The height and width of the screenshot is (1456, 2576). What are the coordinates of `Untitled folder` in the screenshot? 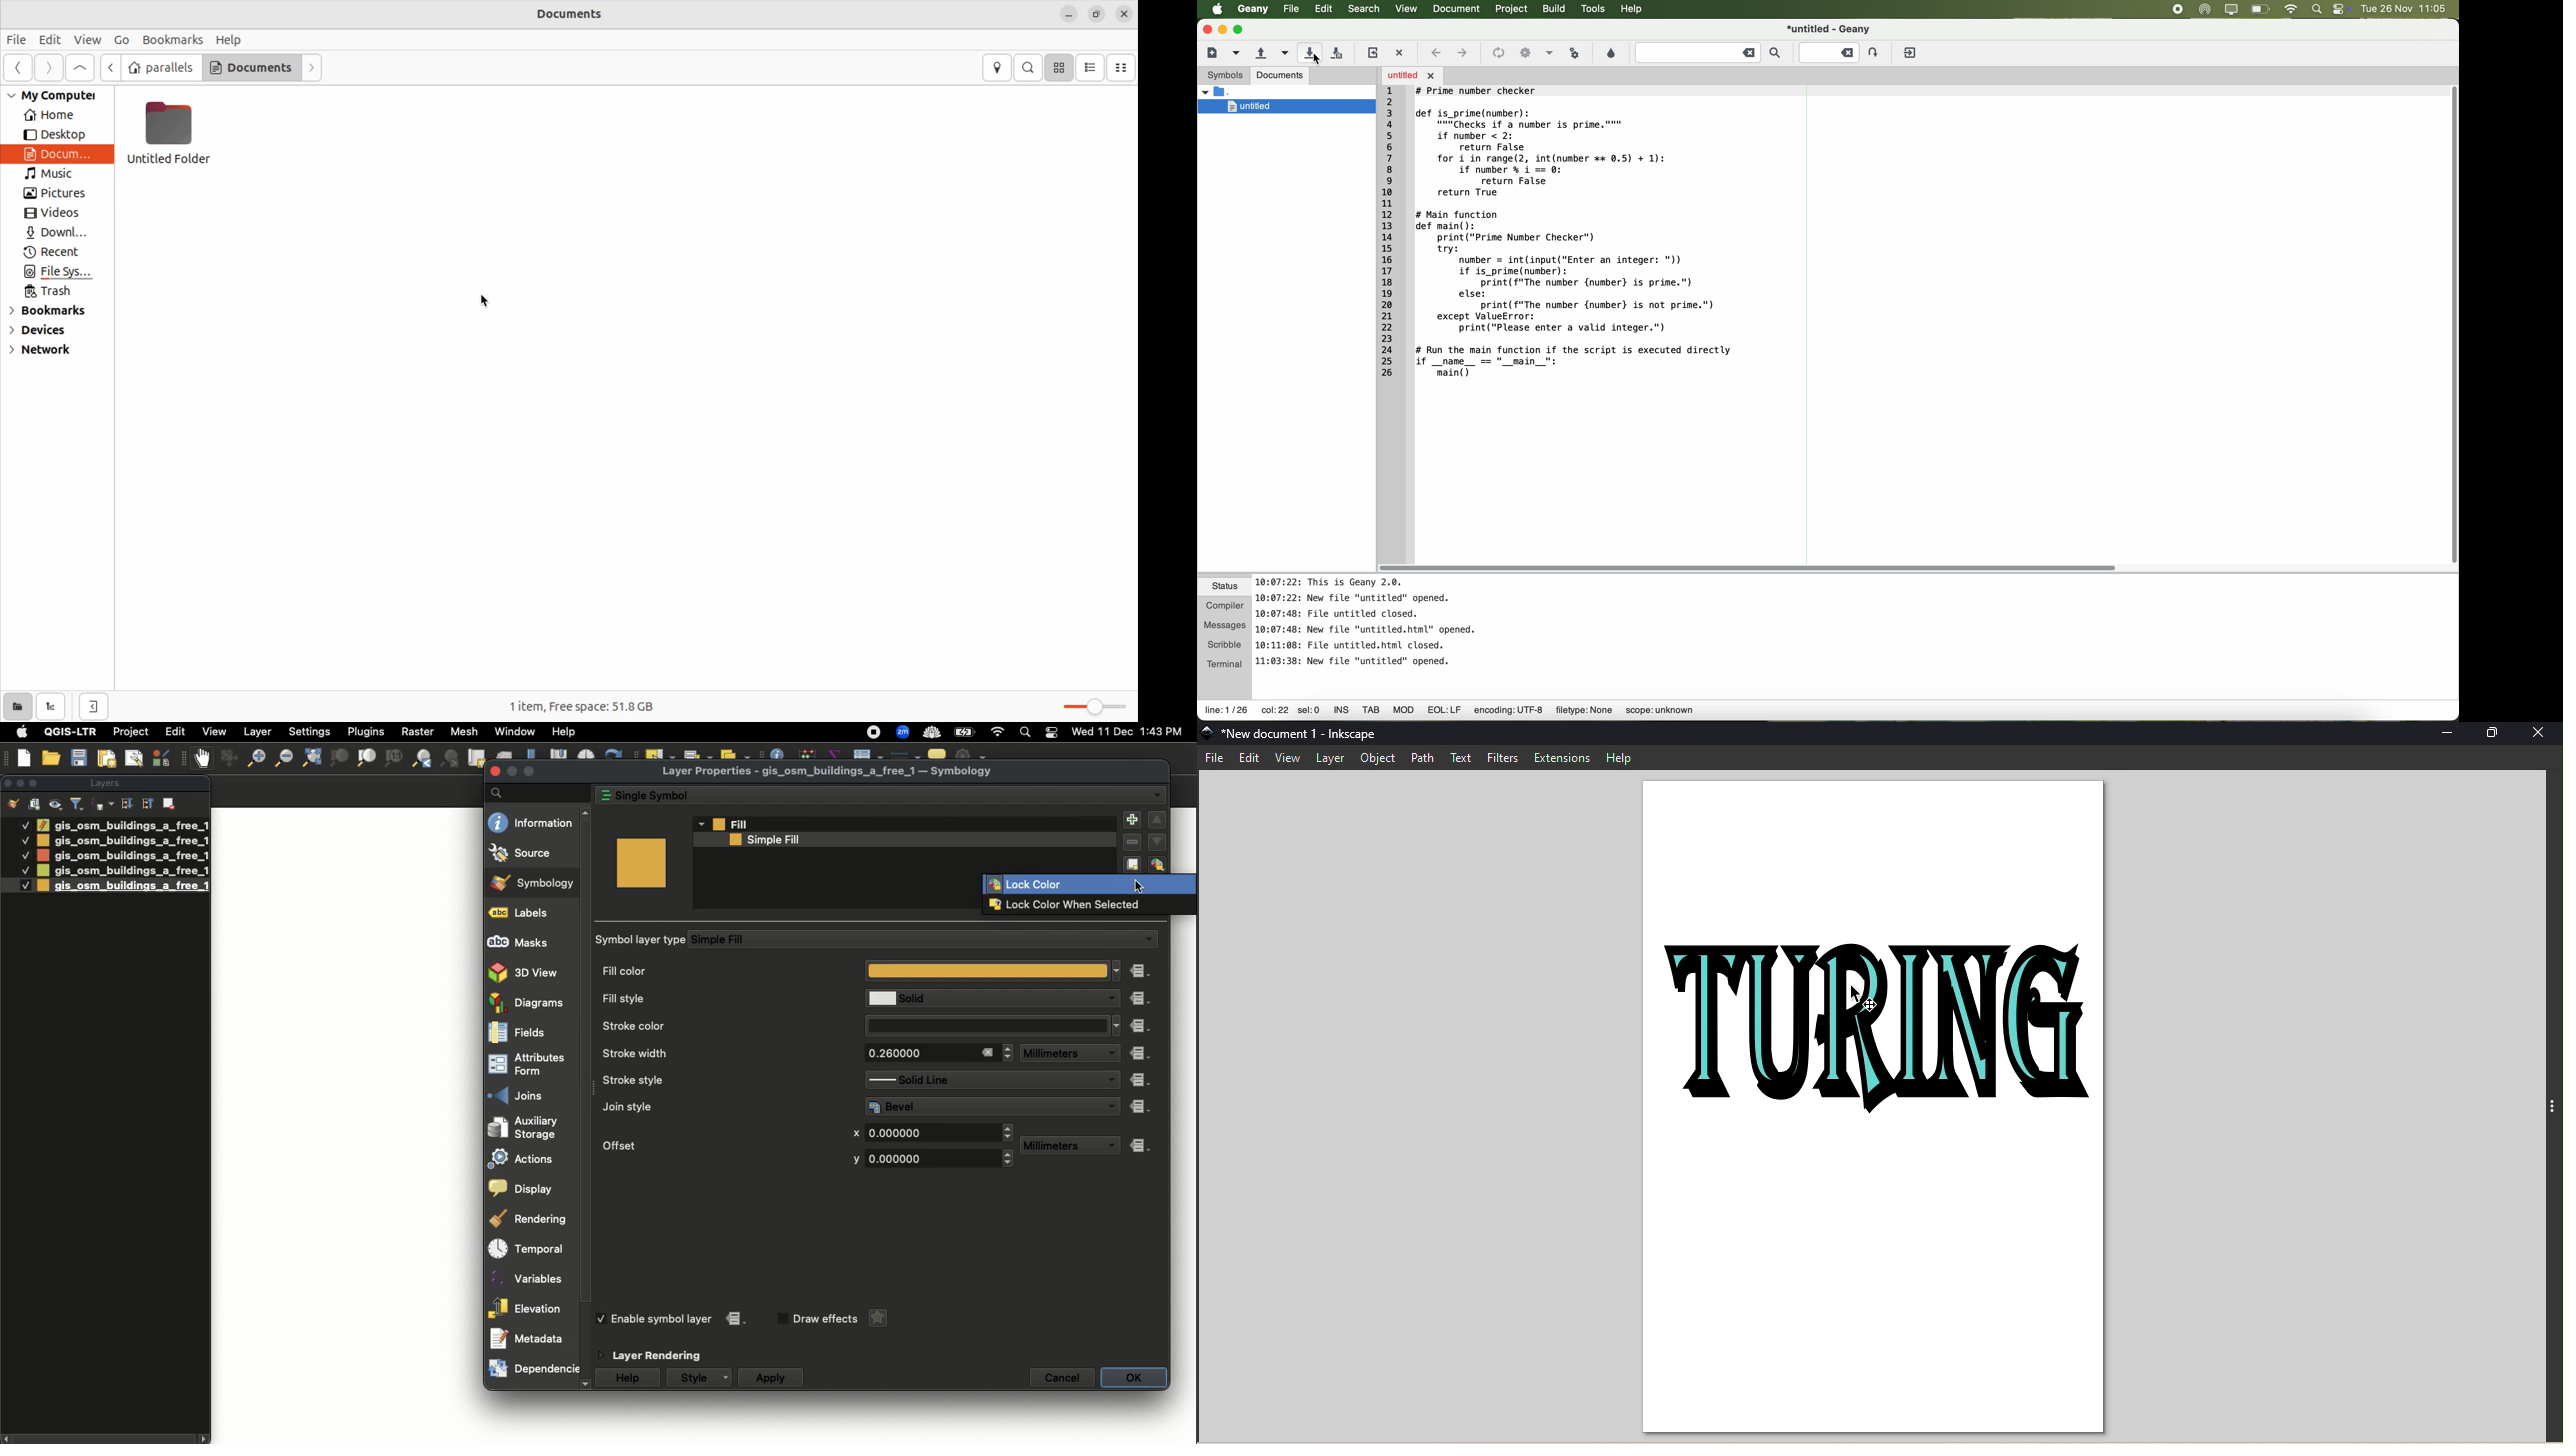 It's located at (180, 135).